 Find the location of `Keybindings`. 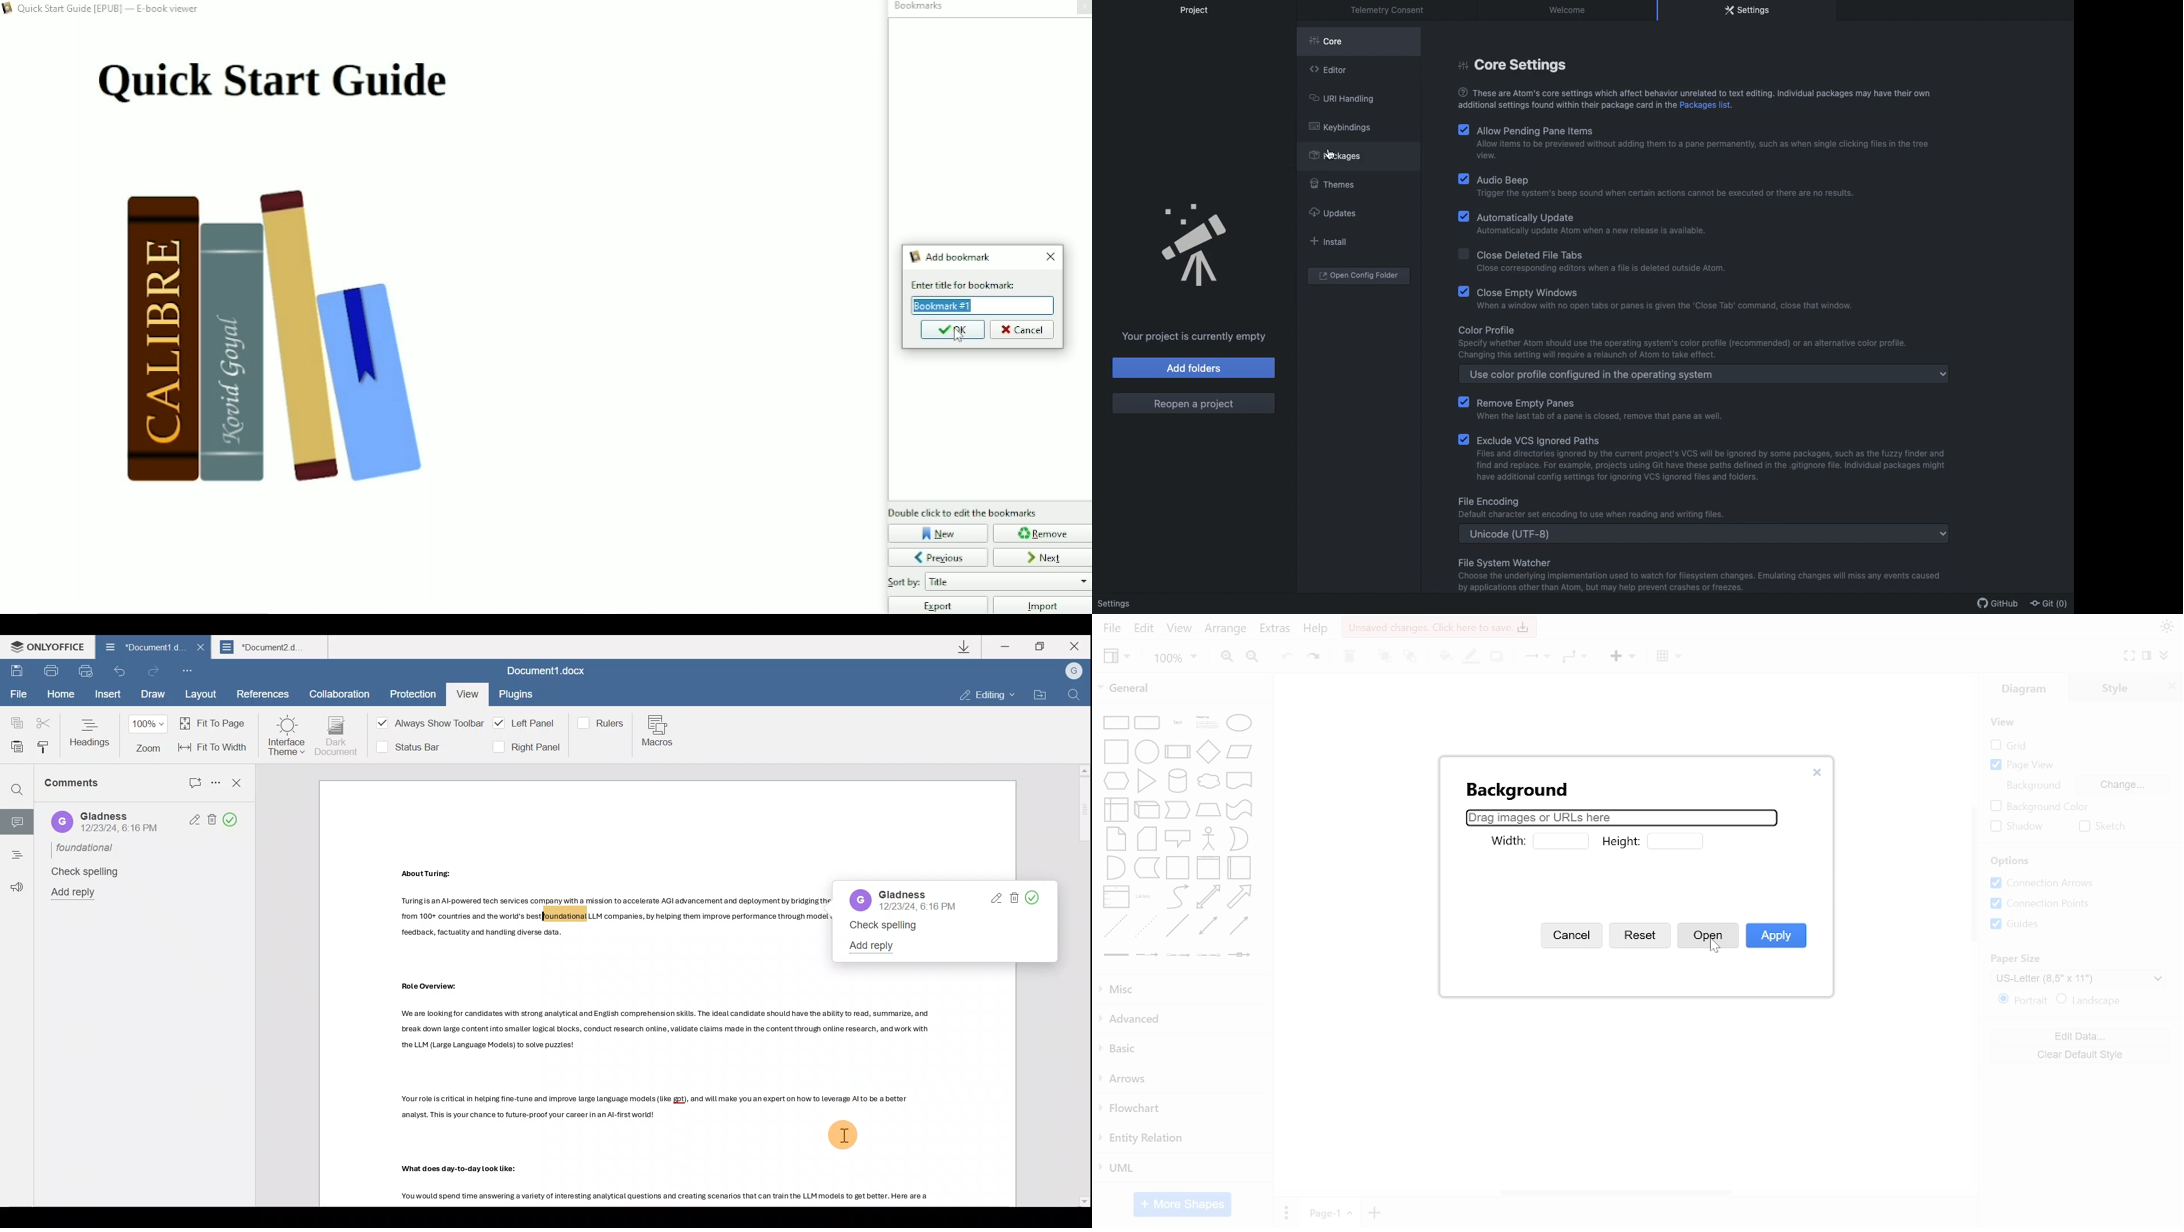

Keybindings is located at coordinates (1340, 127).